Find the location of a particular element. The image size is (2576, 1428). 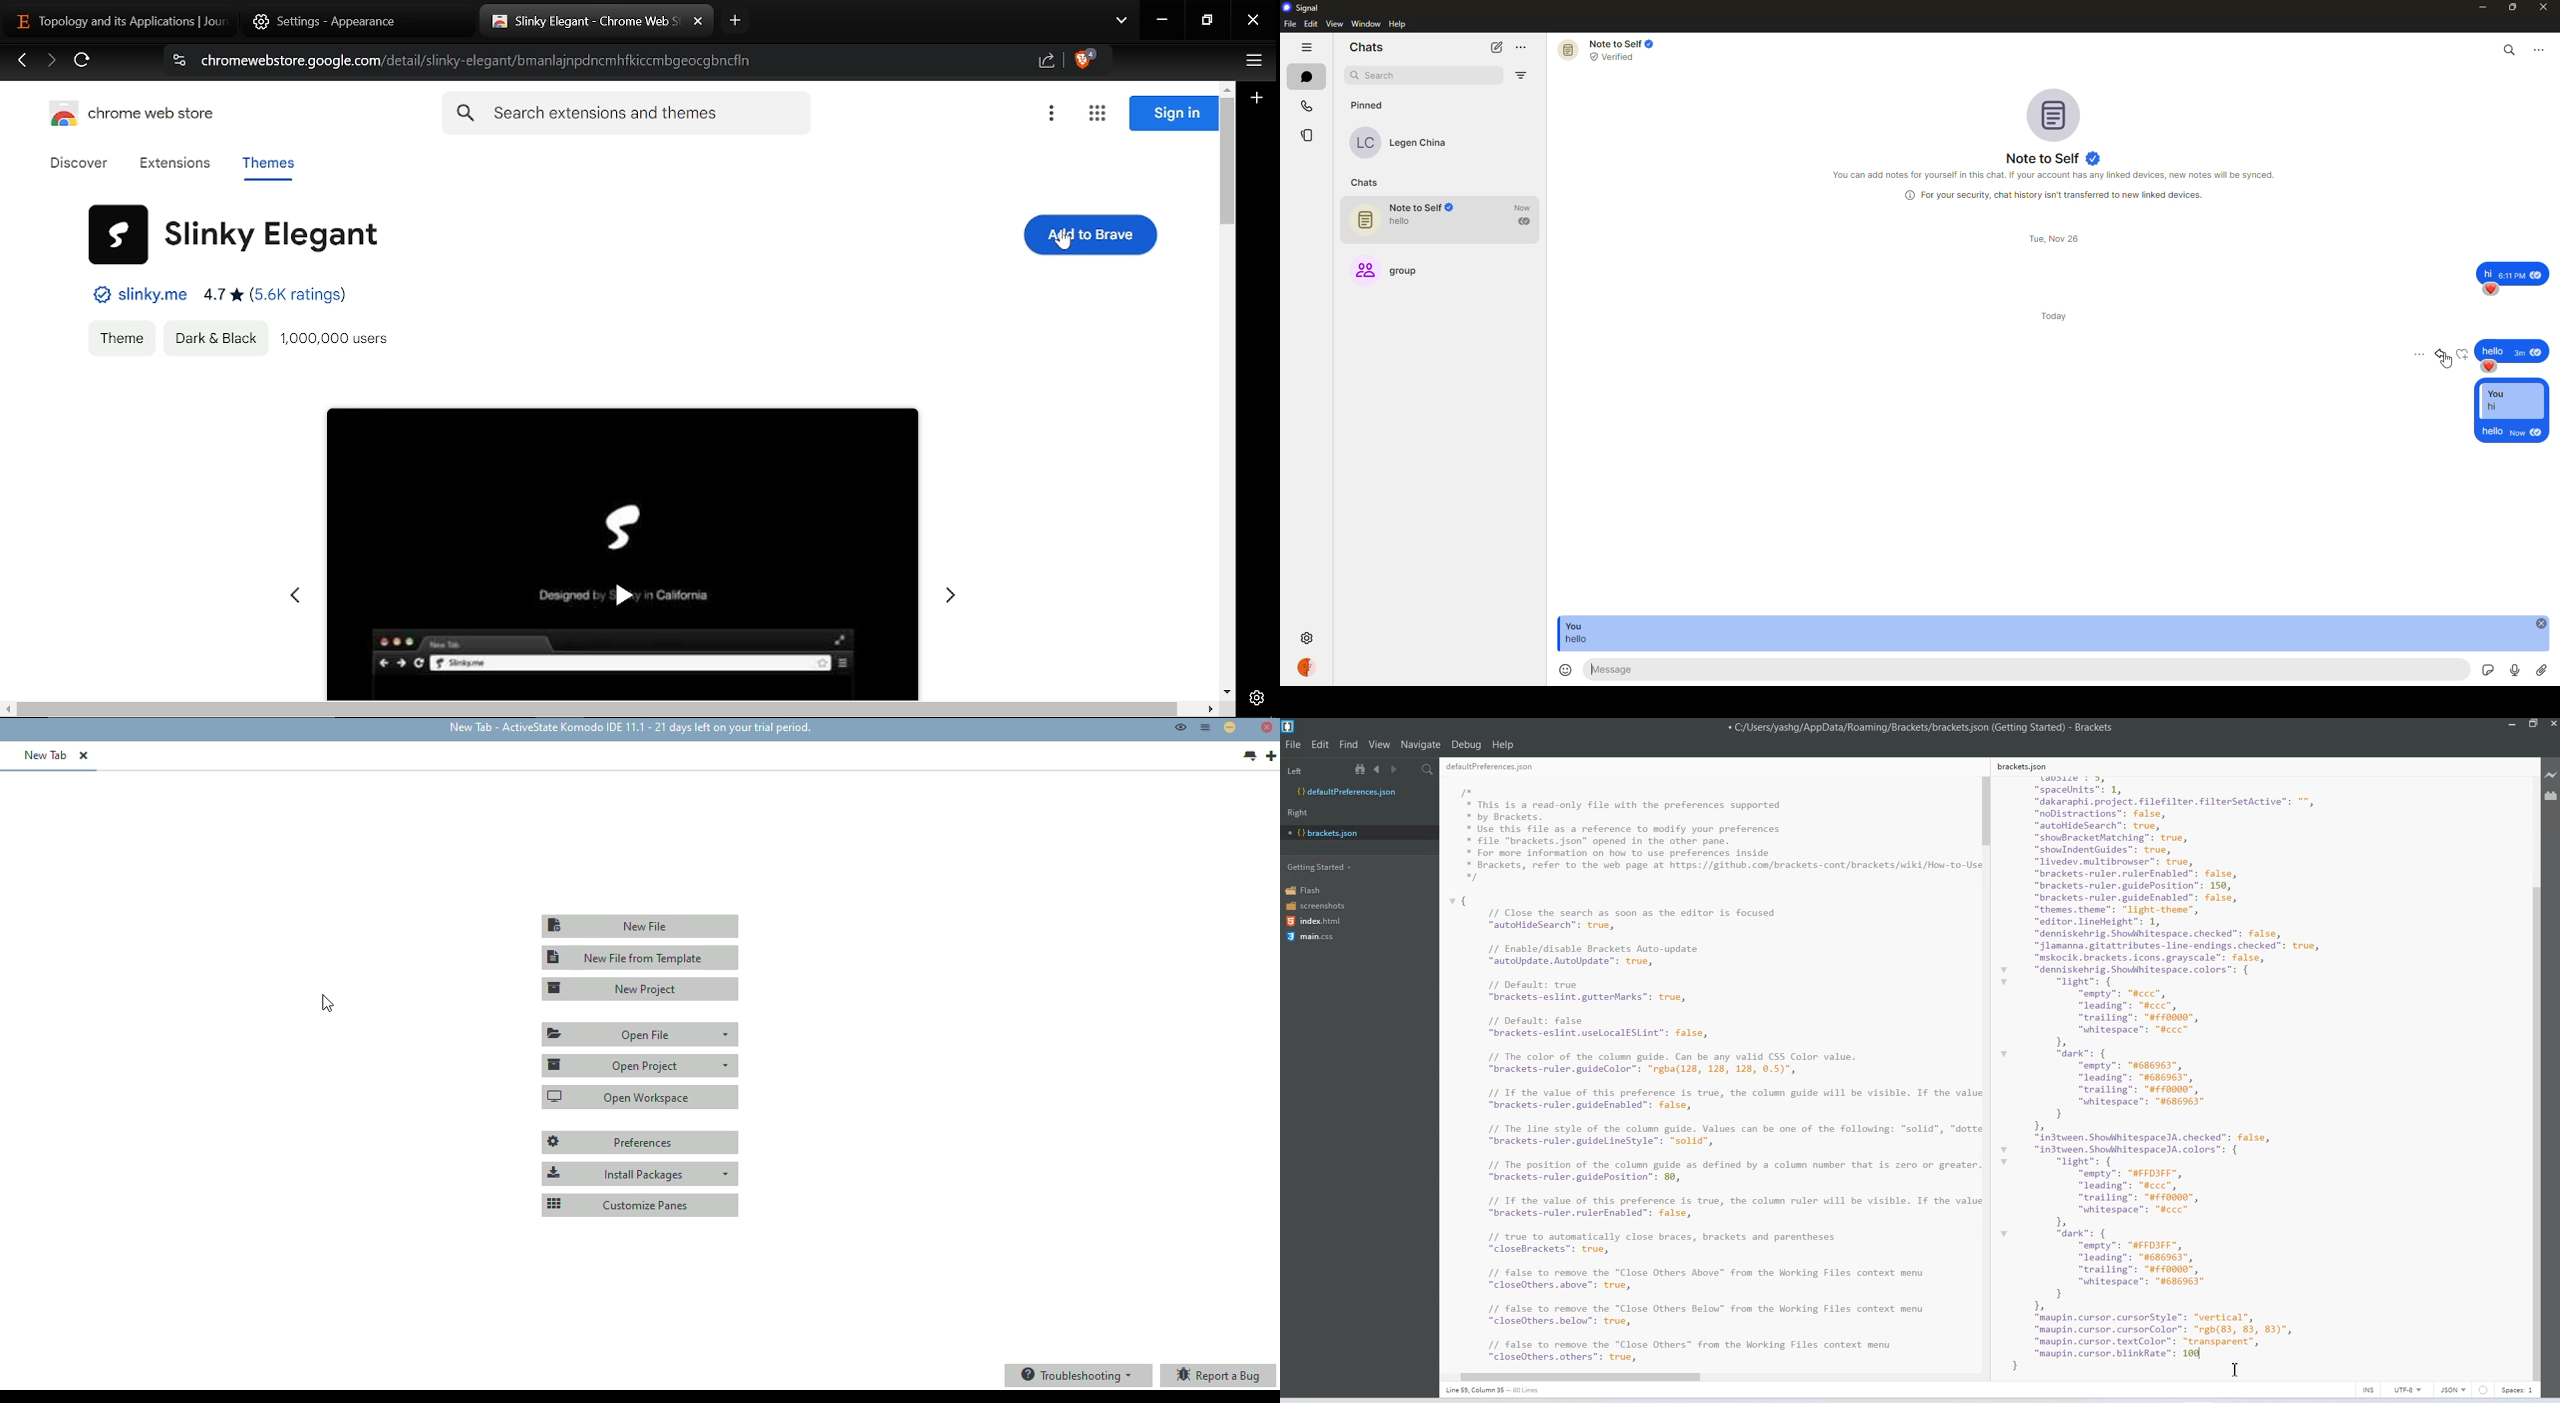

pinned is located at coordinates (1367, 107).